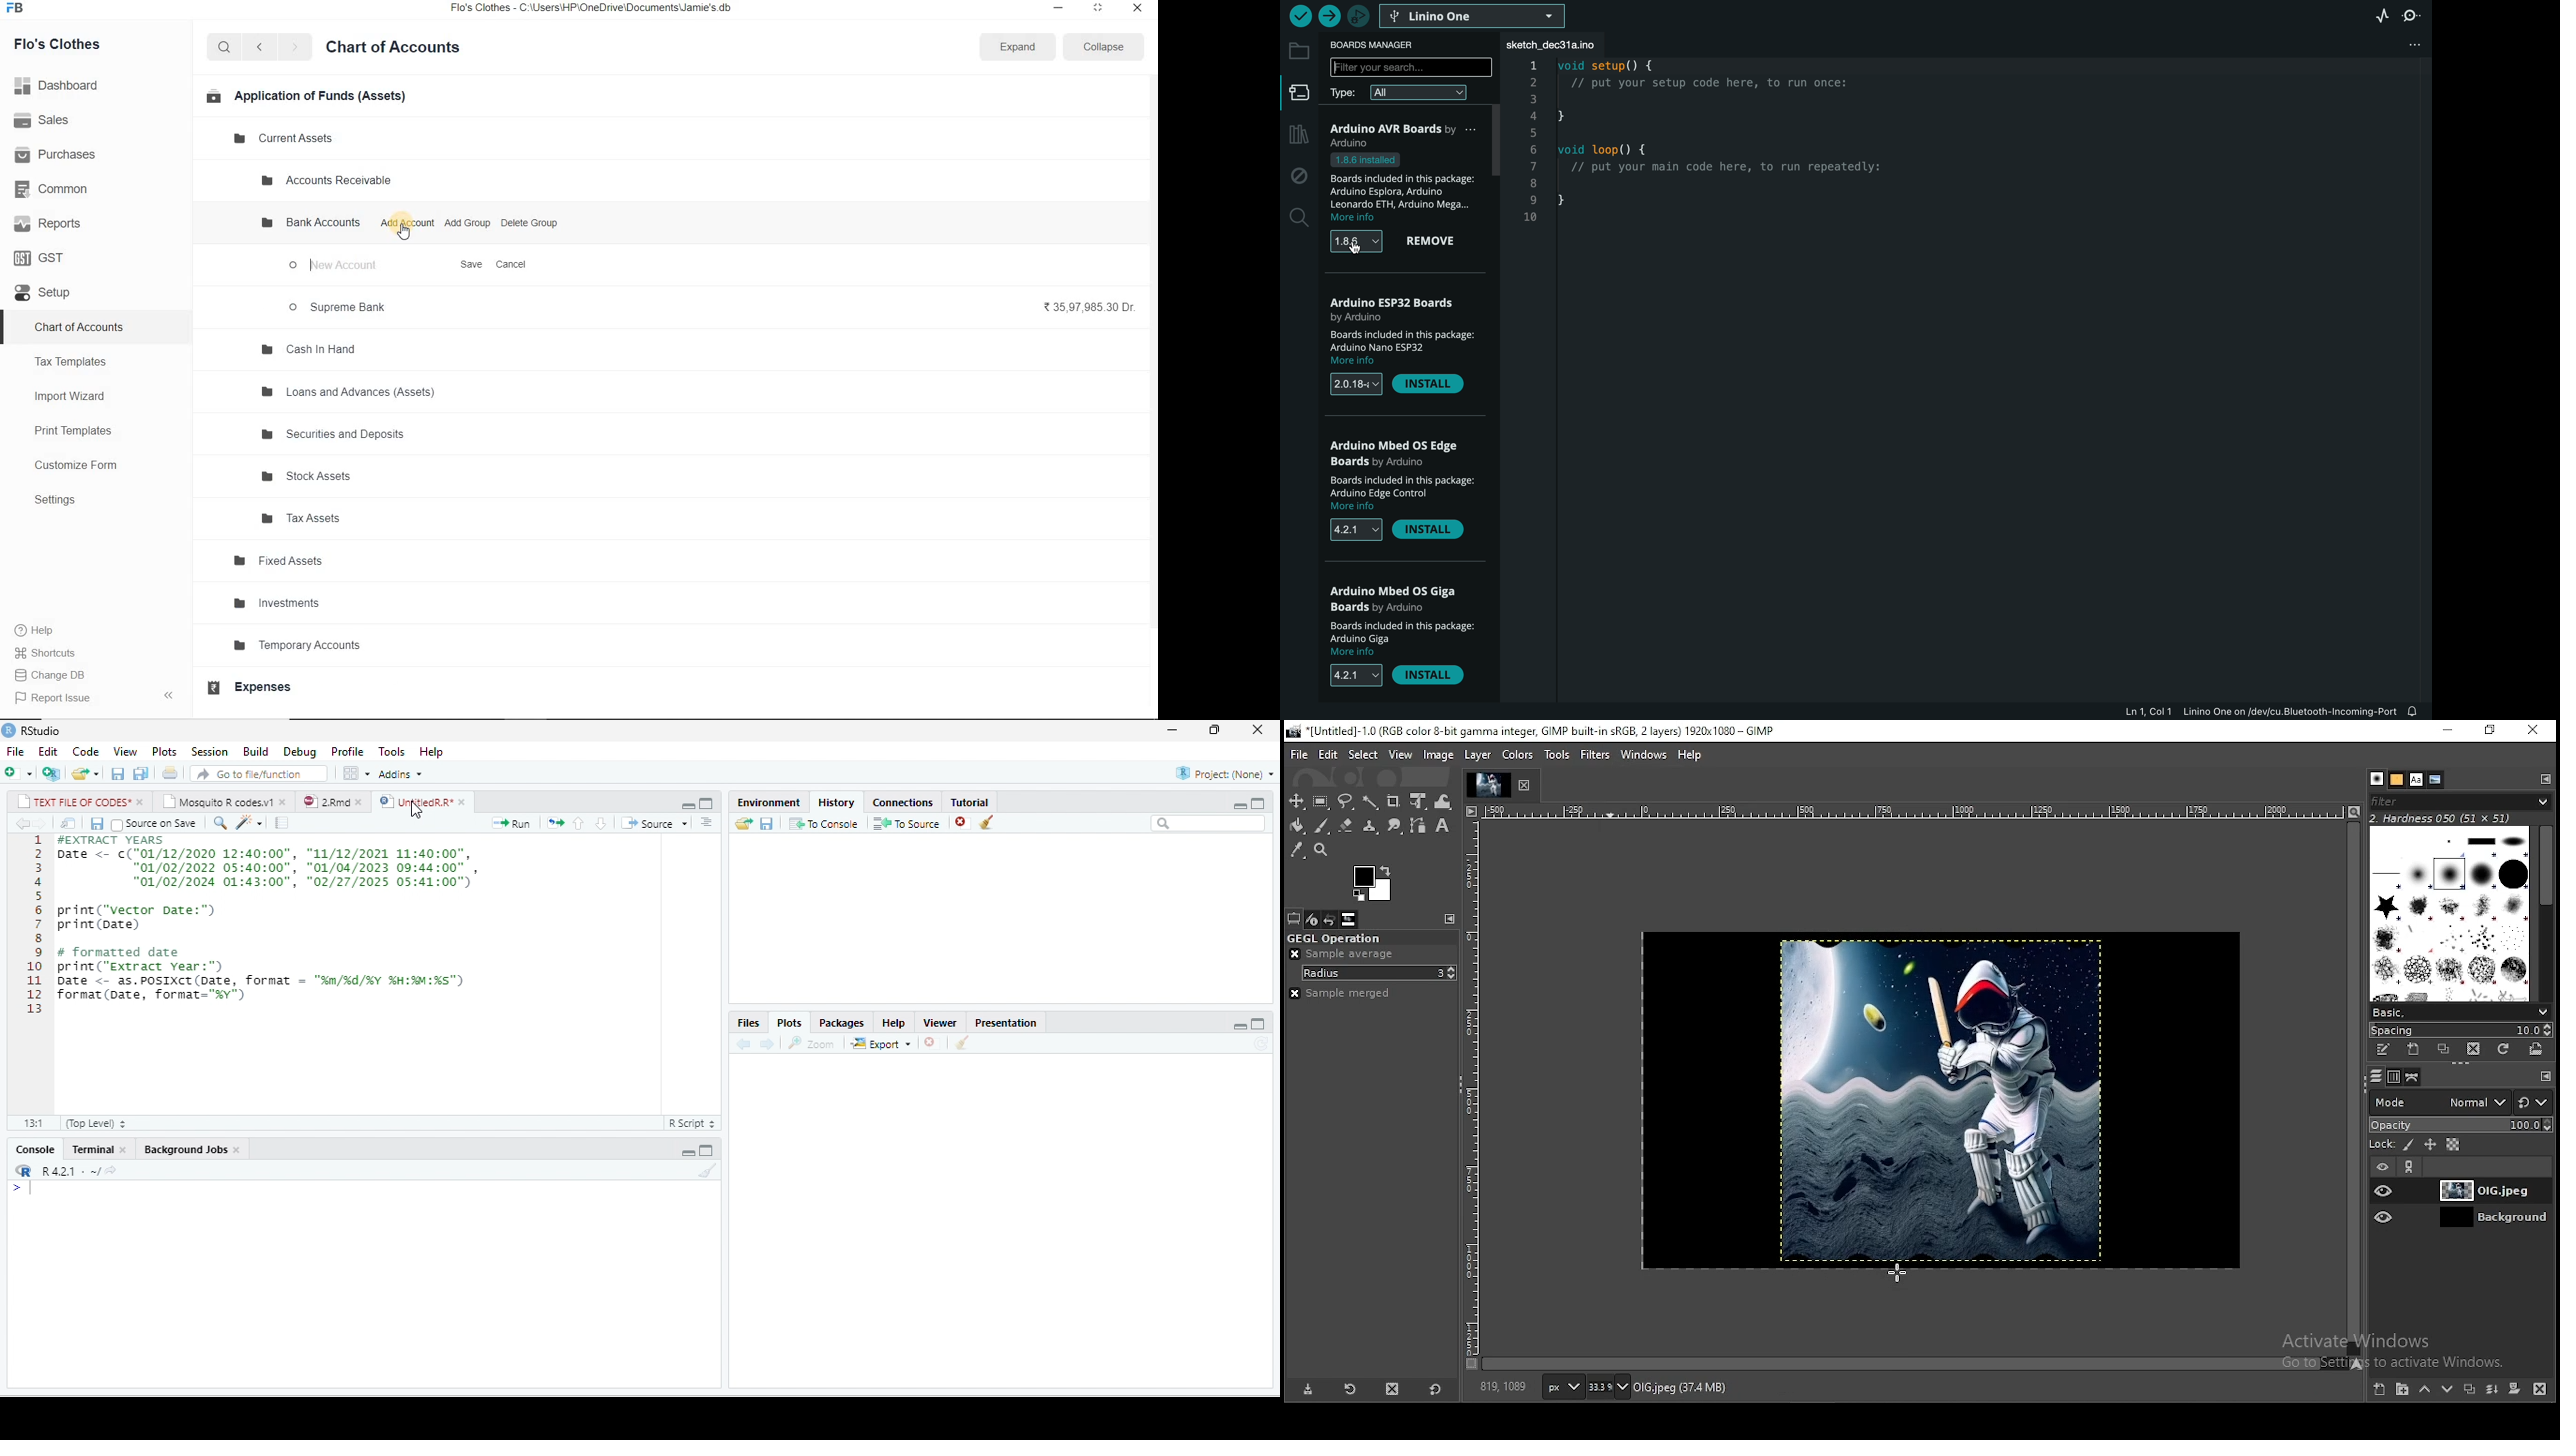 The image size is (2576, 1456). What do you see at coordinates (46, 650) in the screenshot?
I see `Shortcuts` at bounding box center [46, 650].